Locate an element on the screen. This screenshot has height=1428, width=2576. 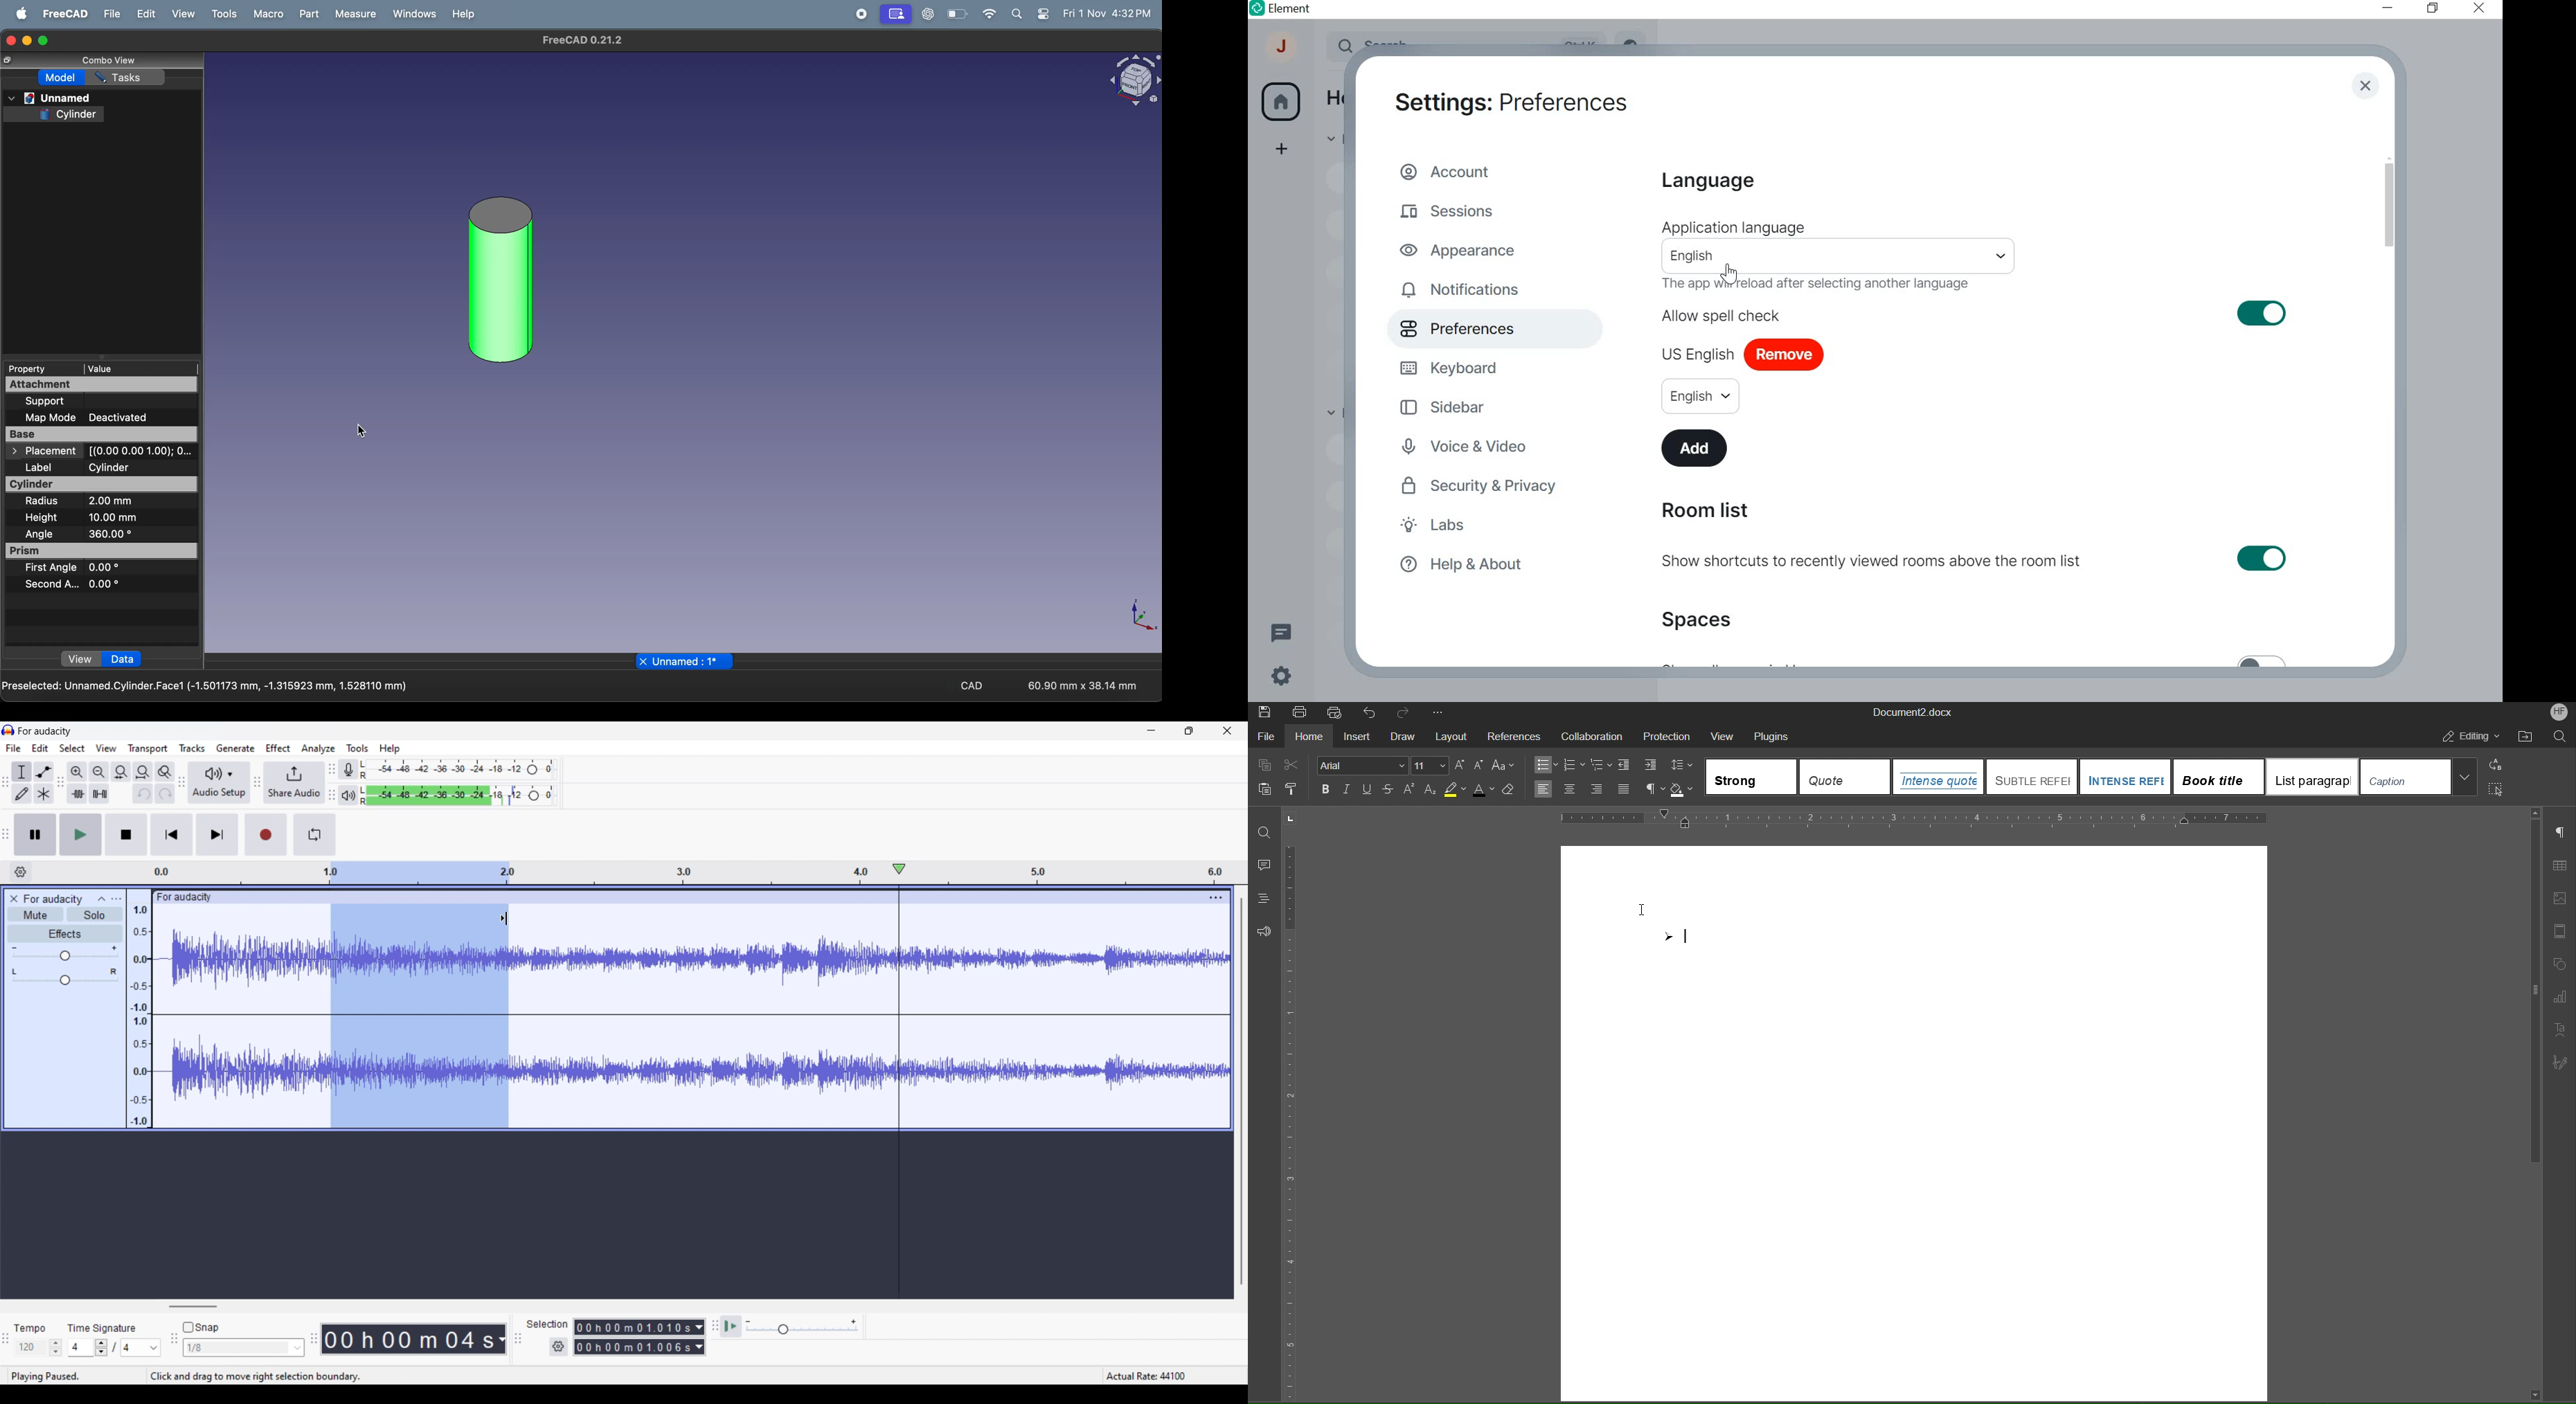
cylinder is located at coordinates (103, 485).